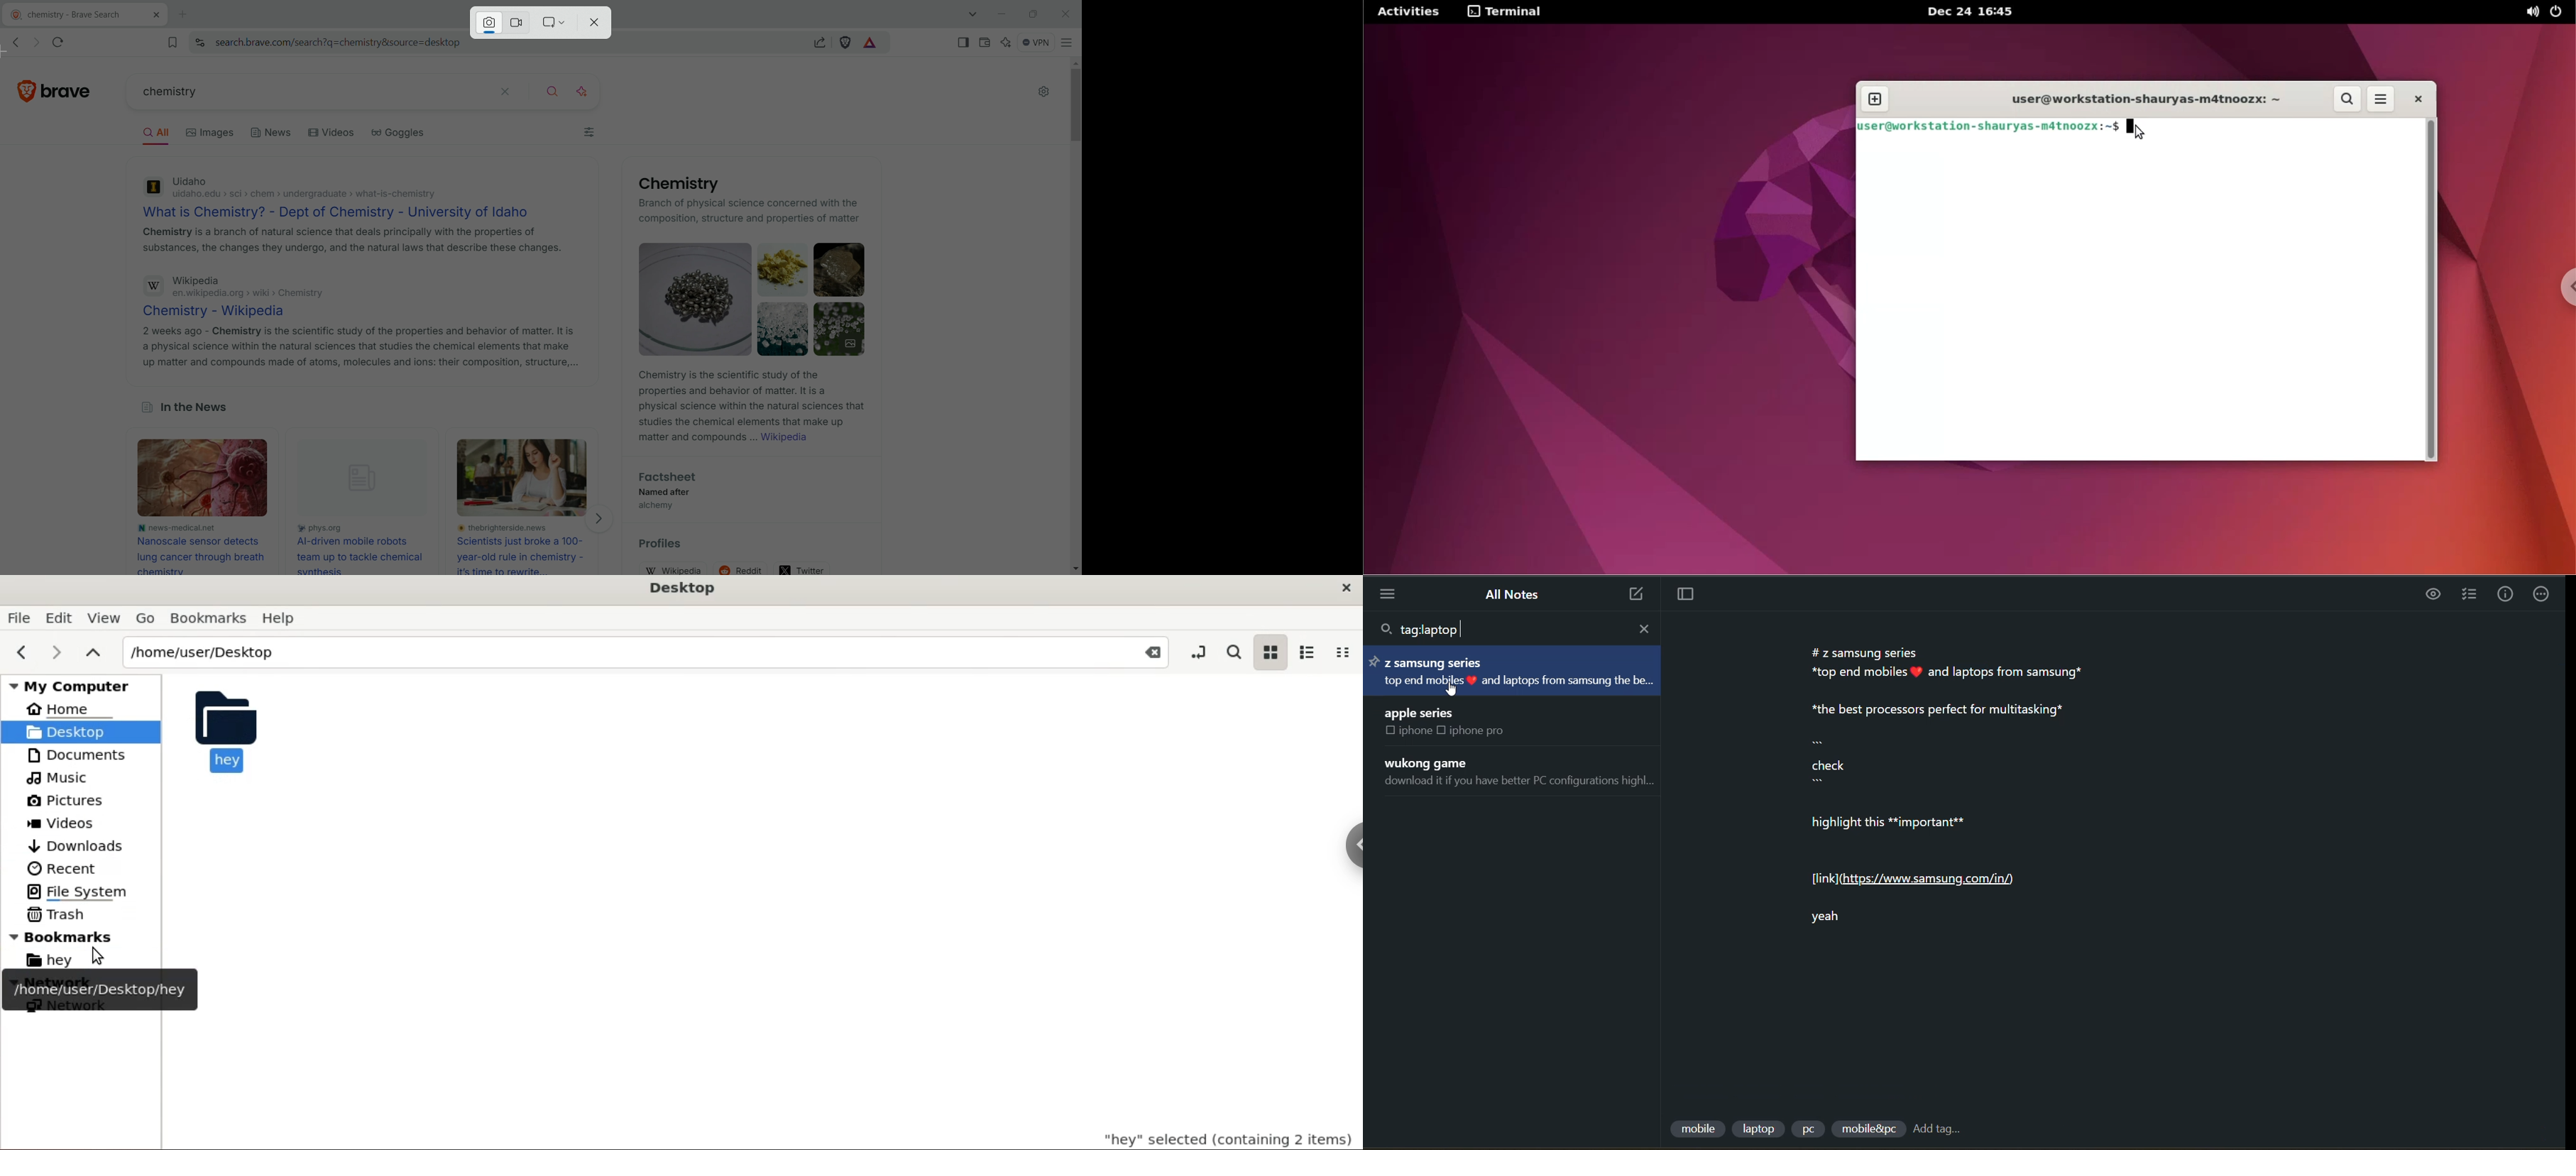 This screenshot has width=2576, height=1176. What do you see at coordinates (1632, 595) in the screenshot?
I see `add new note` at bounding box center [1632, 595].